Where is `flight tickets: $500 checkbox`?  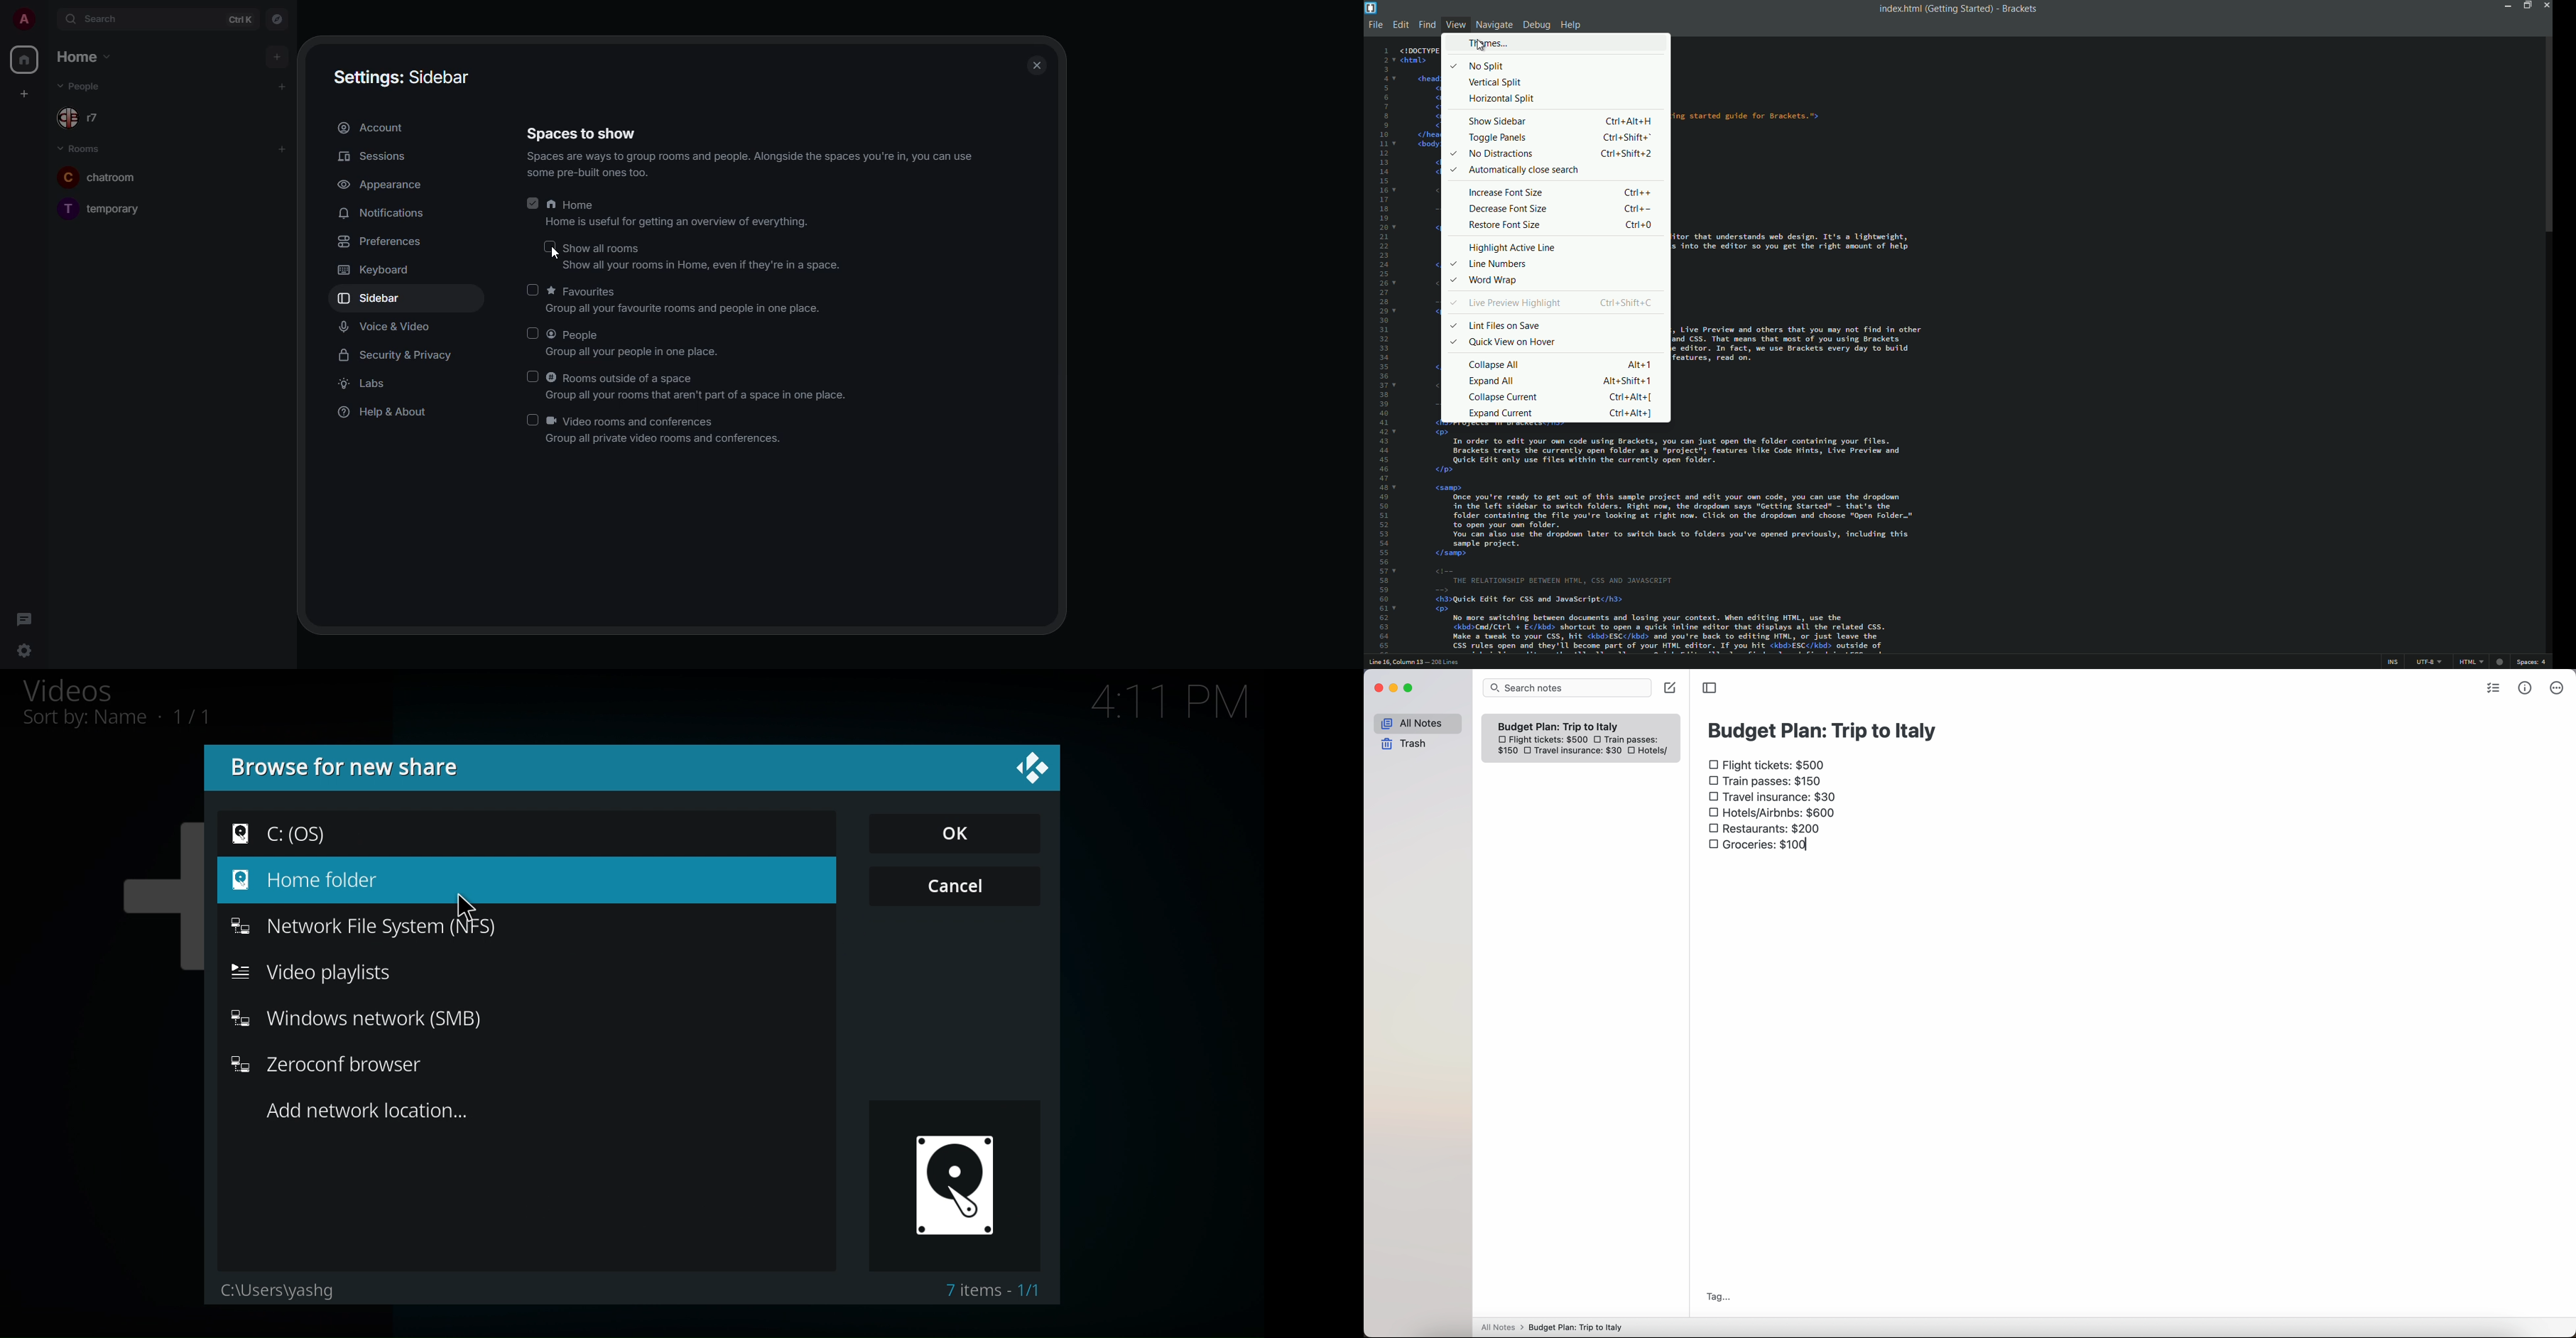
flight tickets: $500 checkbox is located at coordinates (1770, 766).